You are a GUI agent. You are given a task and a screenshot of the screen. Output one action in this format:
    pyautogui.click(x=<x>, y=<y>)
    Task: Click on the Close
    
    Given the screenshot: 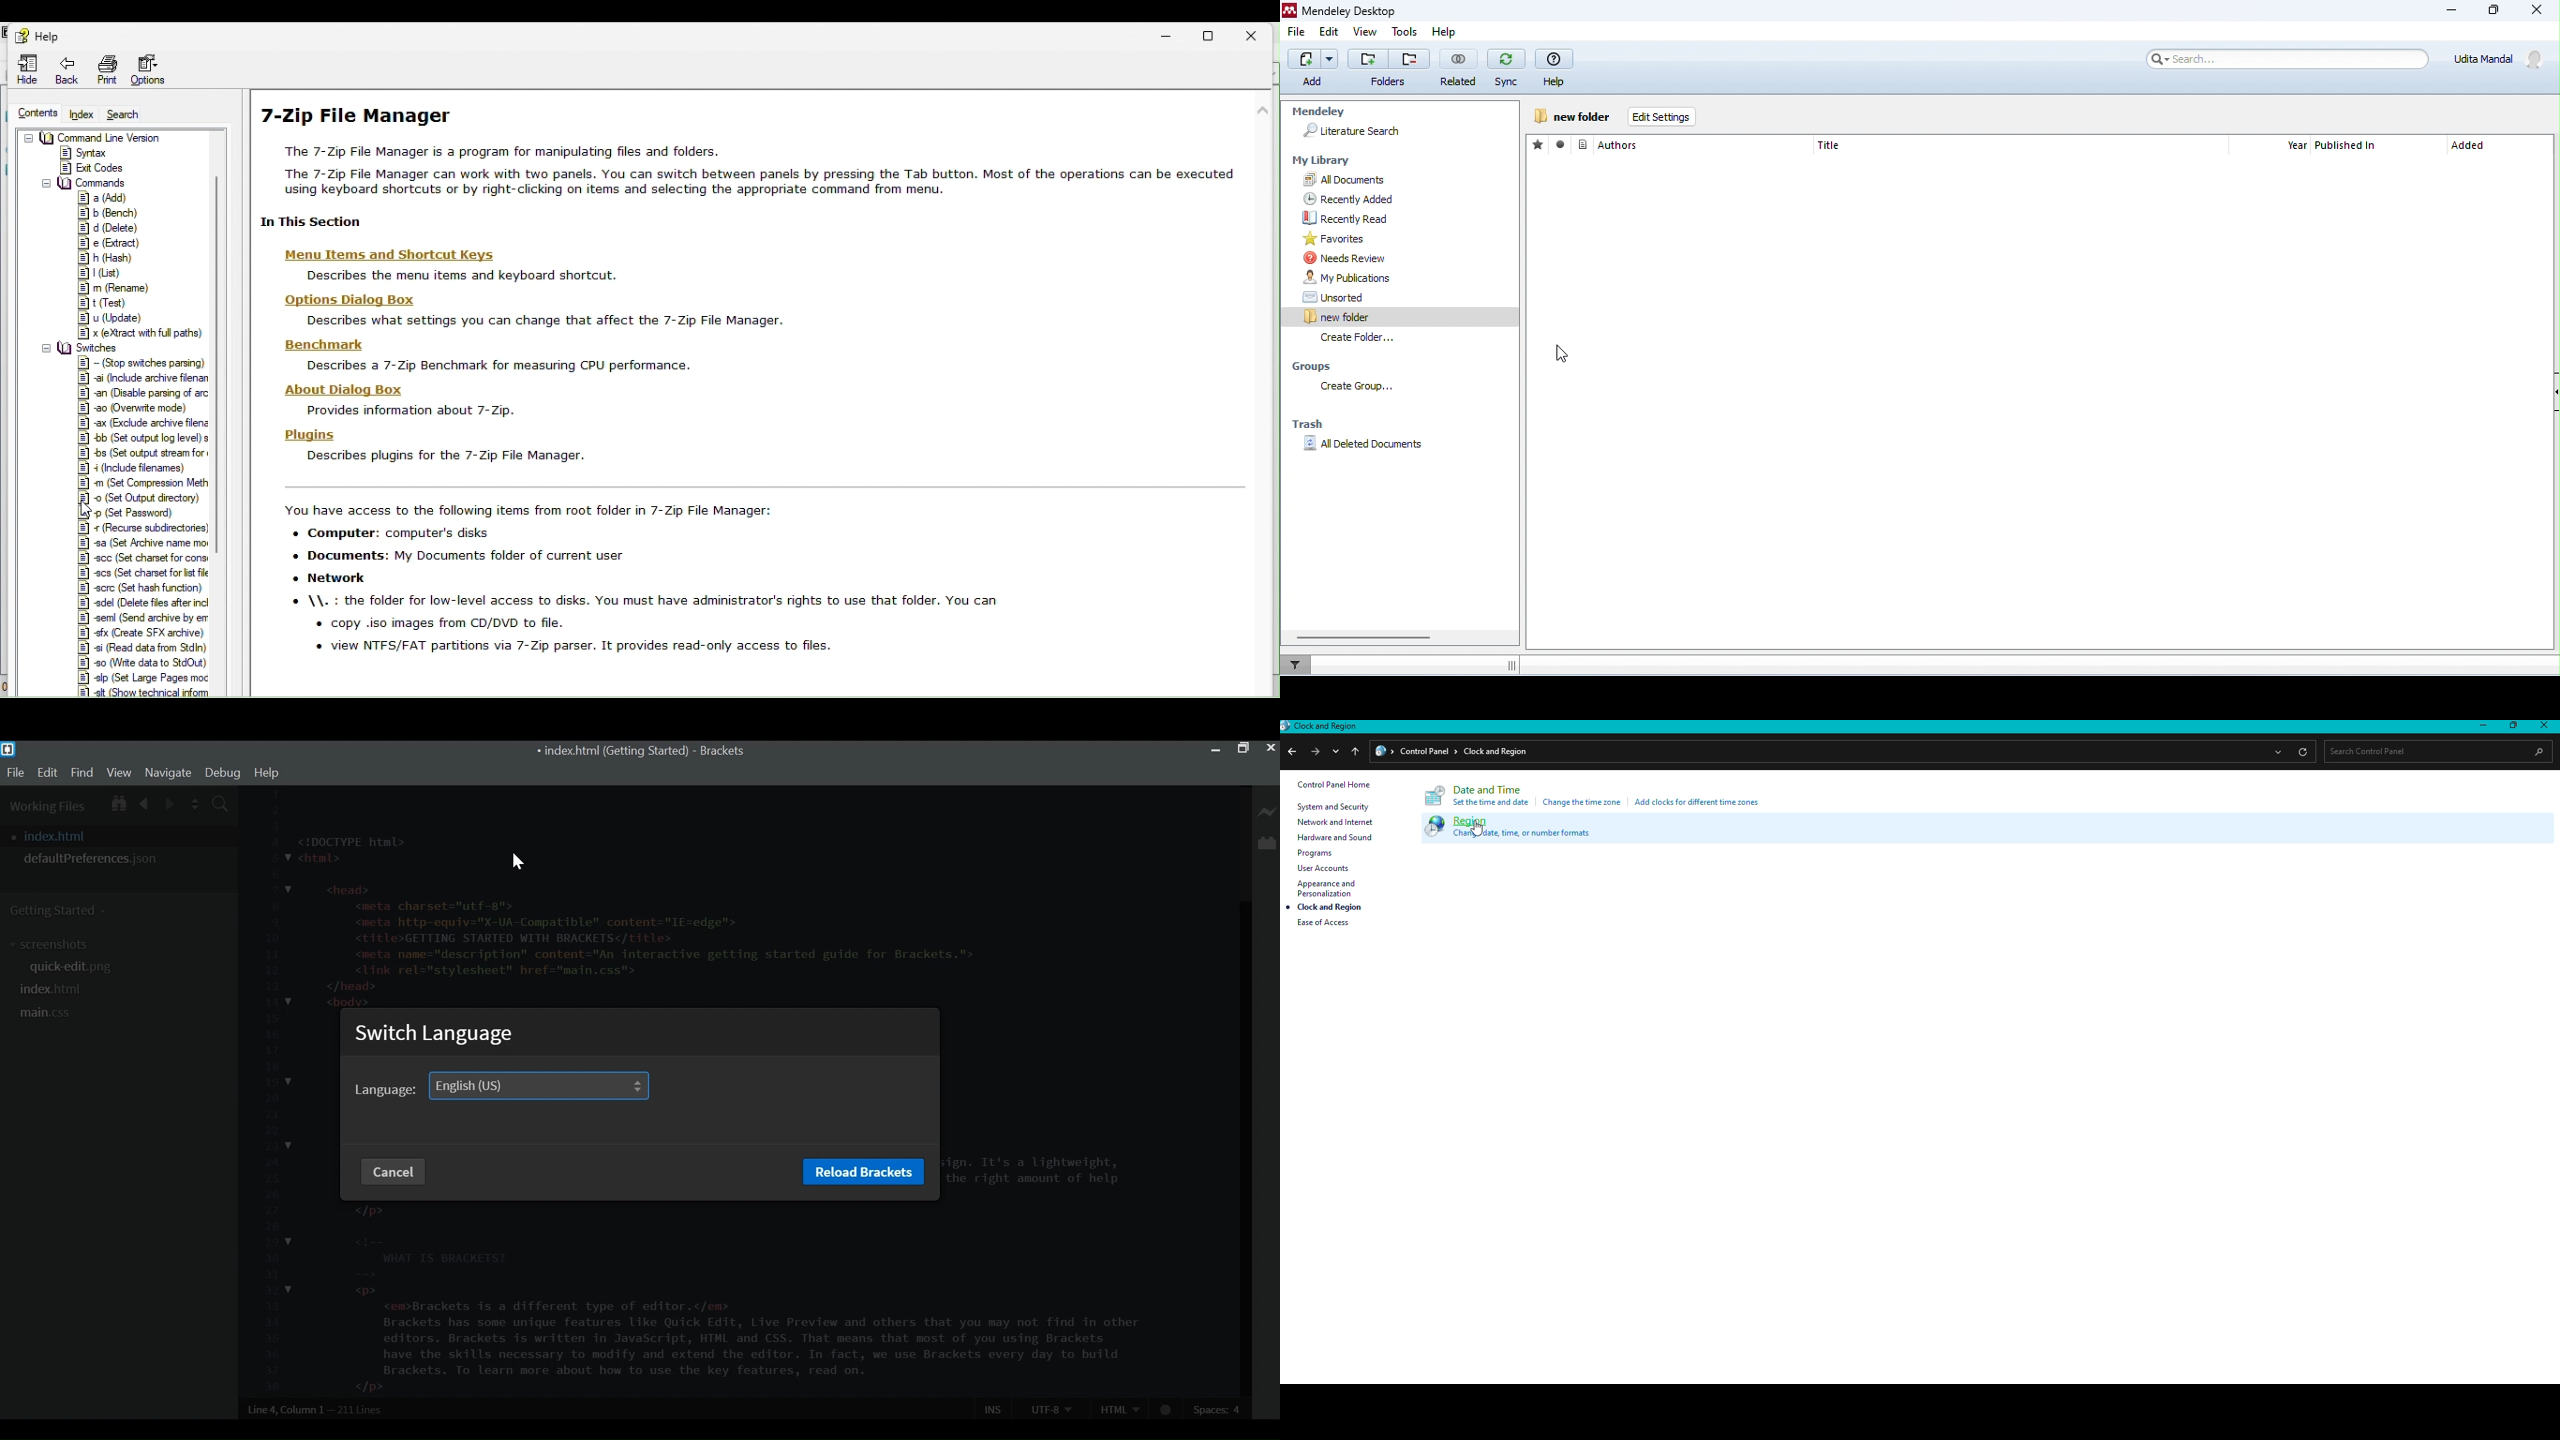 What is the action you would take?
    pyautogui.click(x=1259, y=31)
    